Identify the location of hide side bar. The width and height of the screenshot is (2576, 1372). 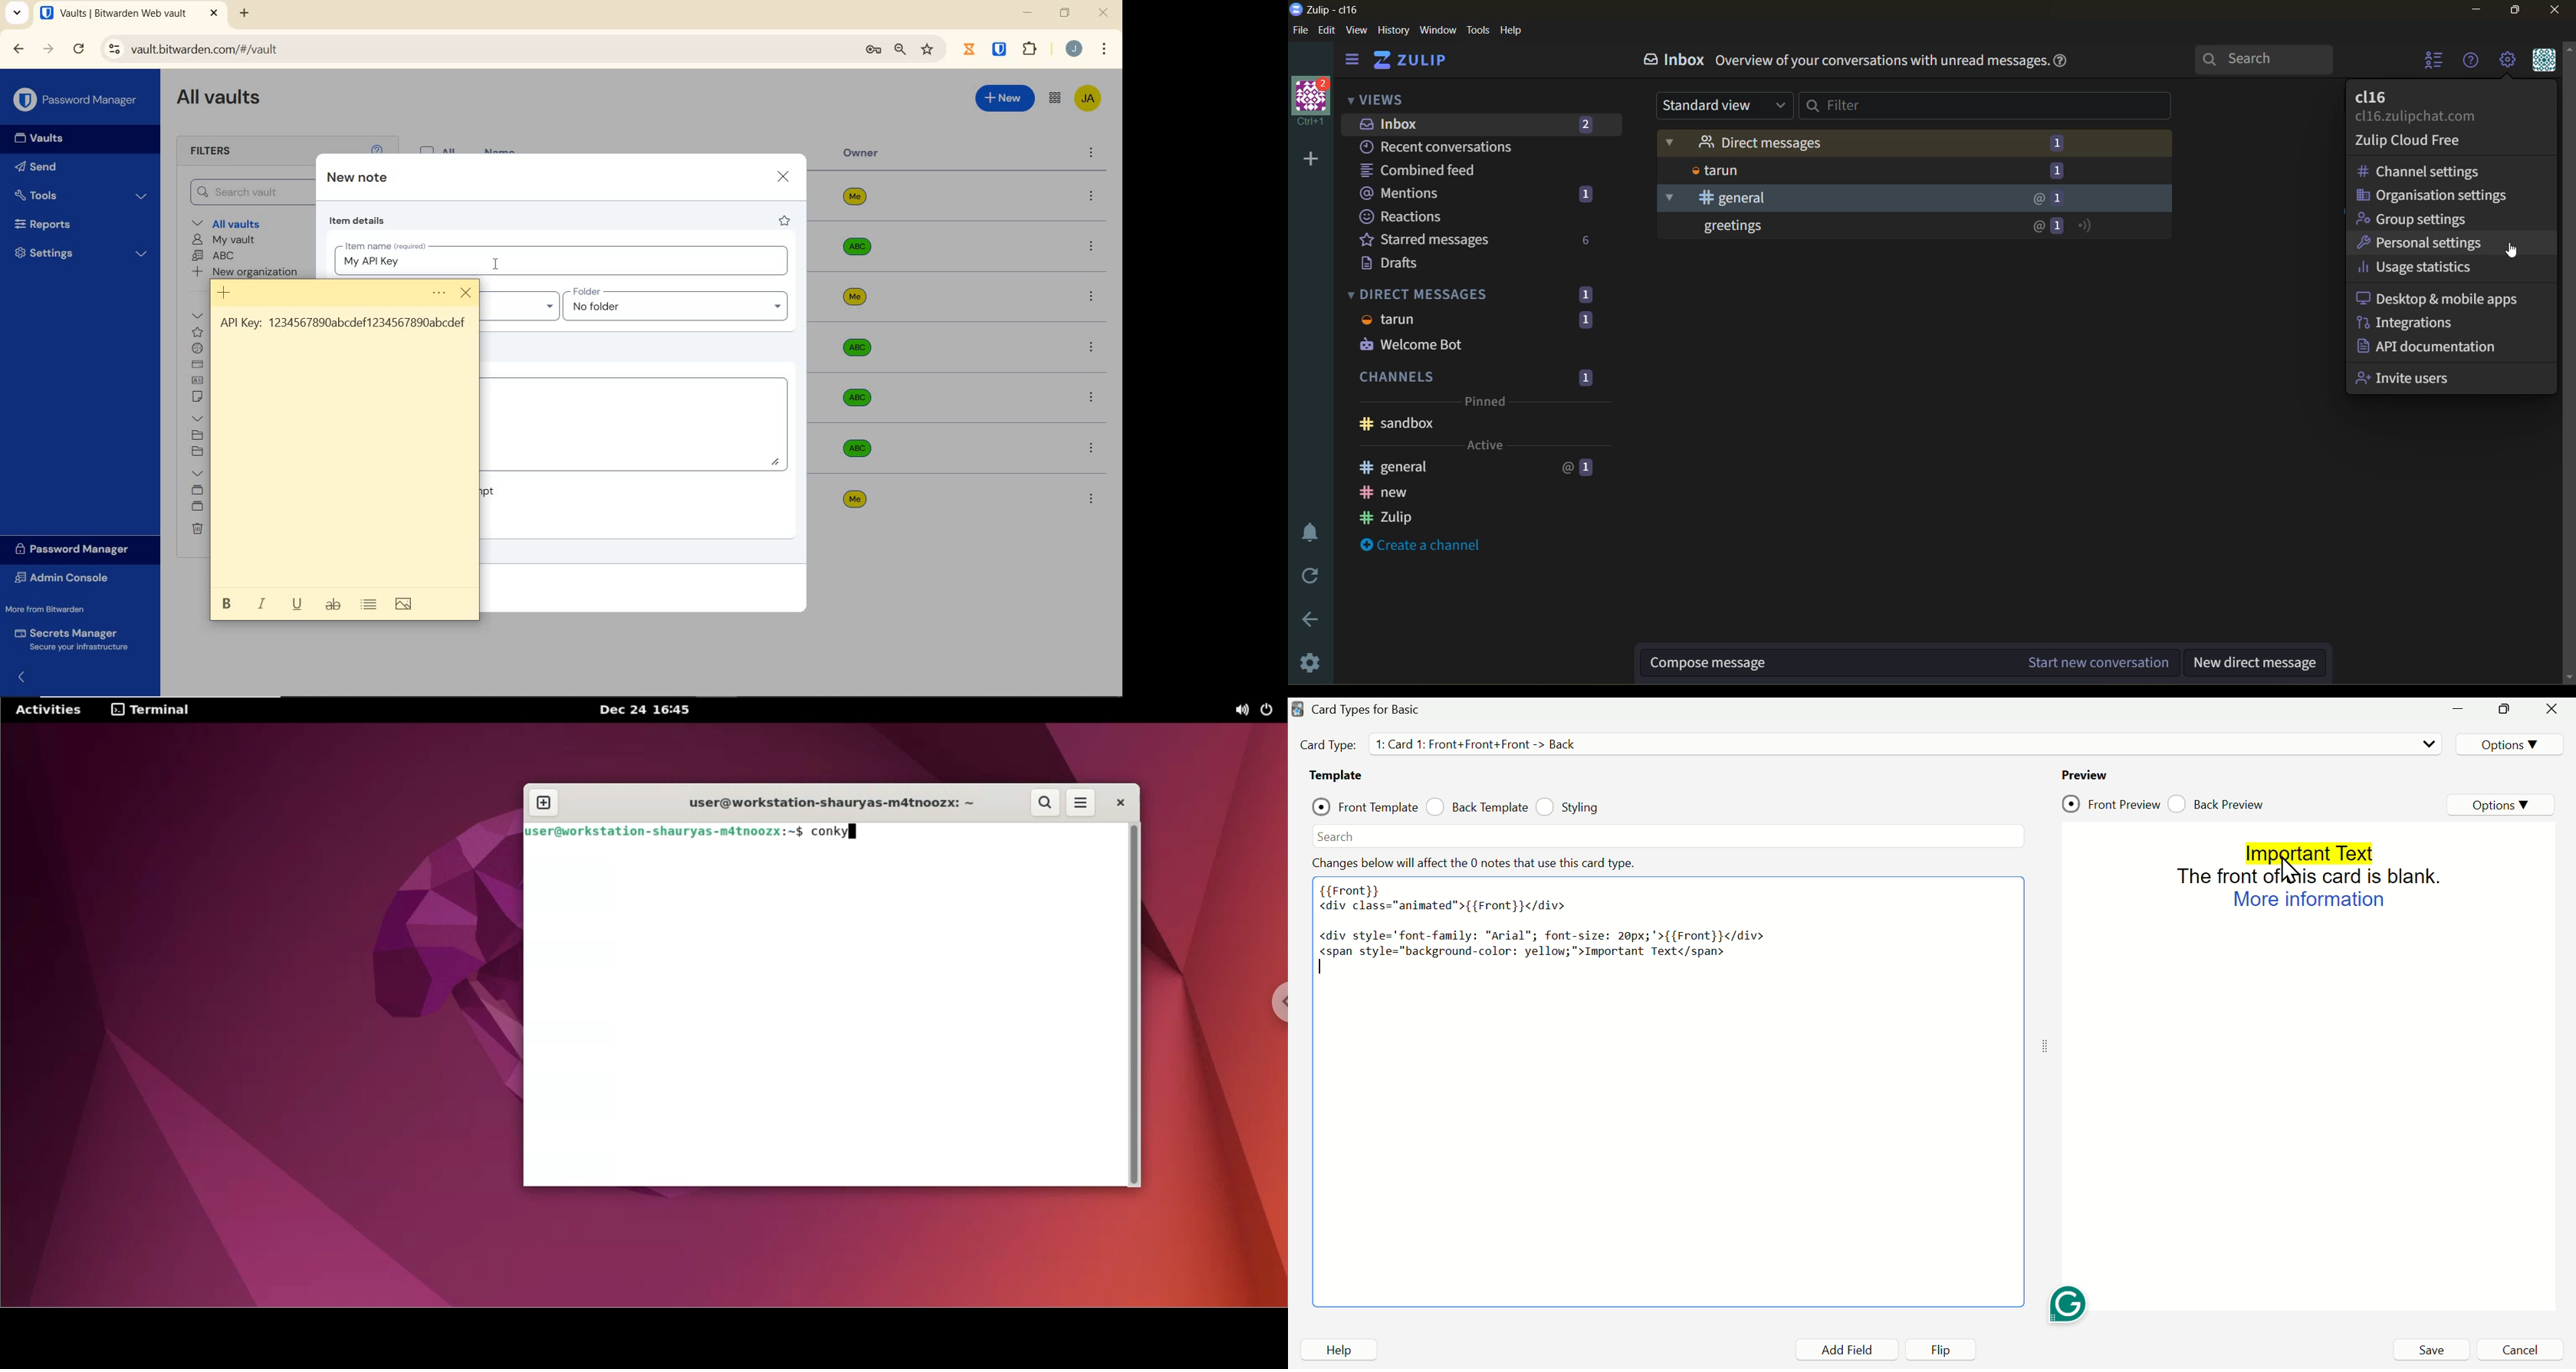
(1353, 61).